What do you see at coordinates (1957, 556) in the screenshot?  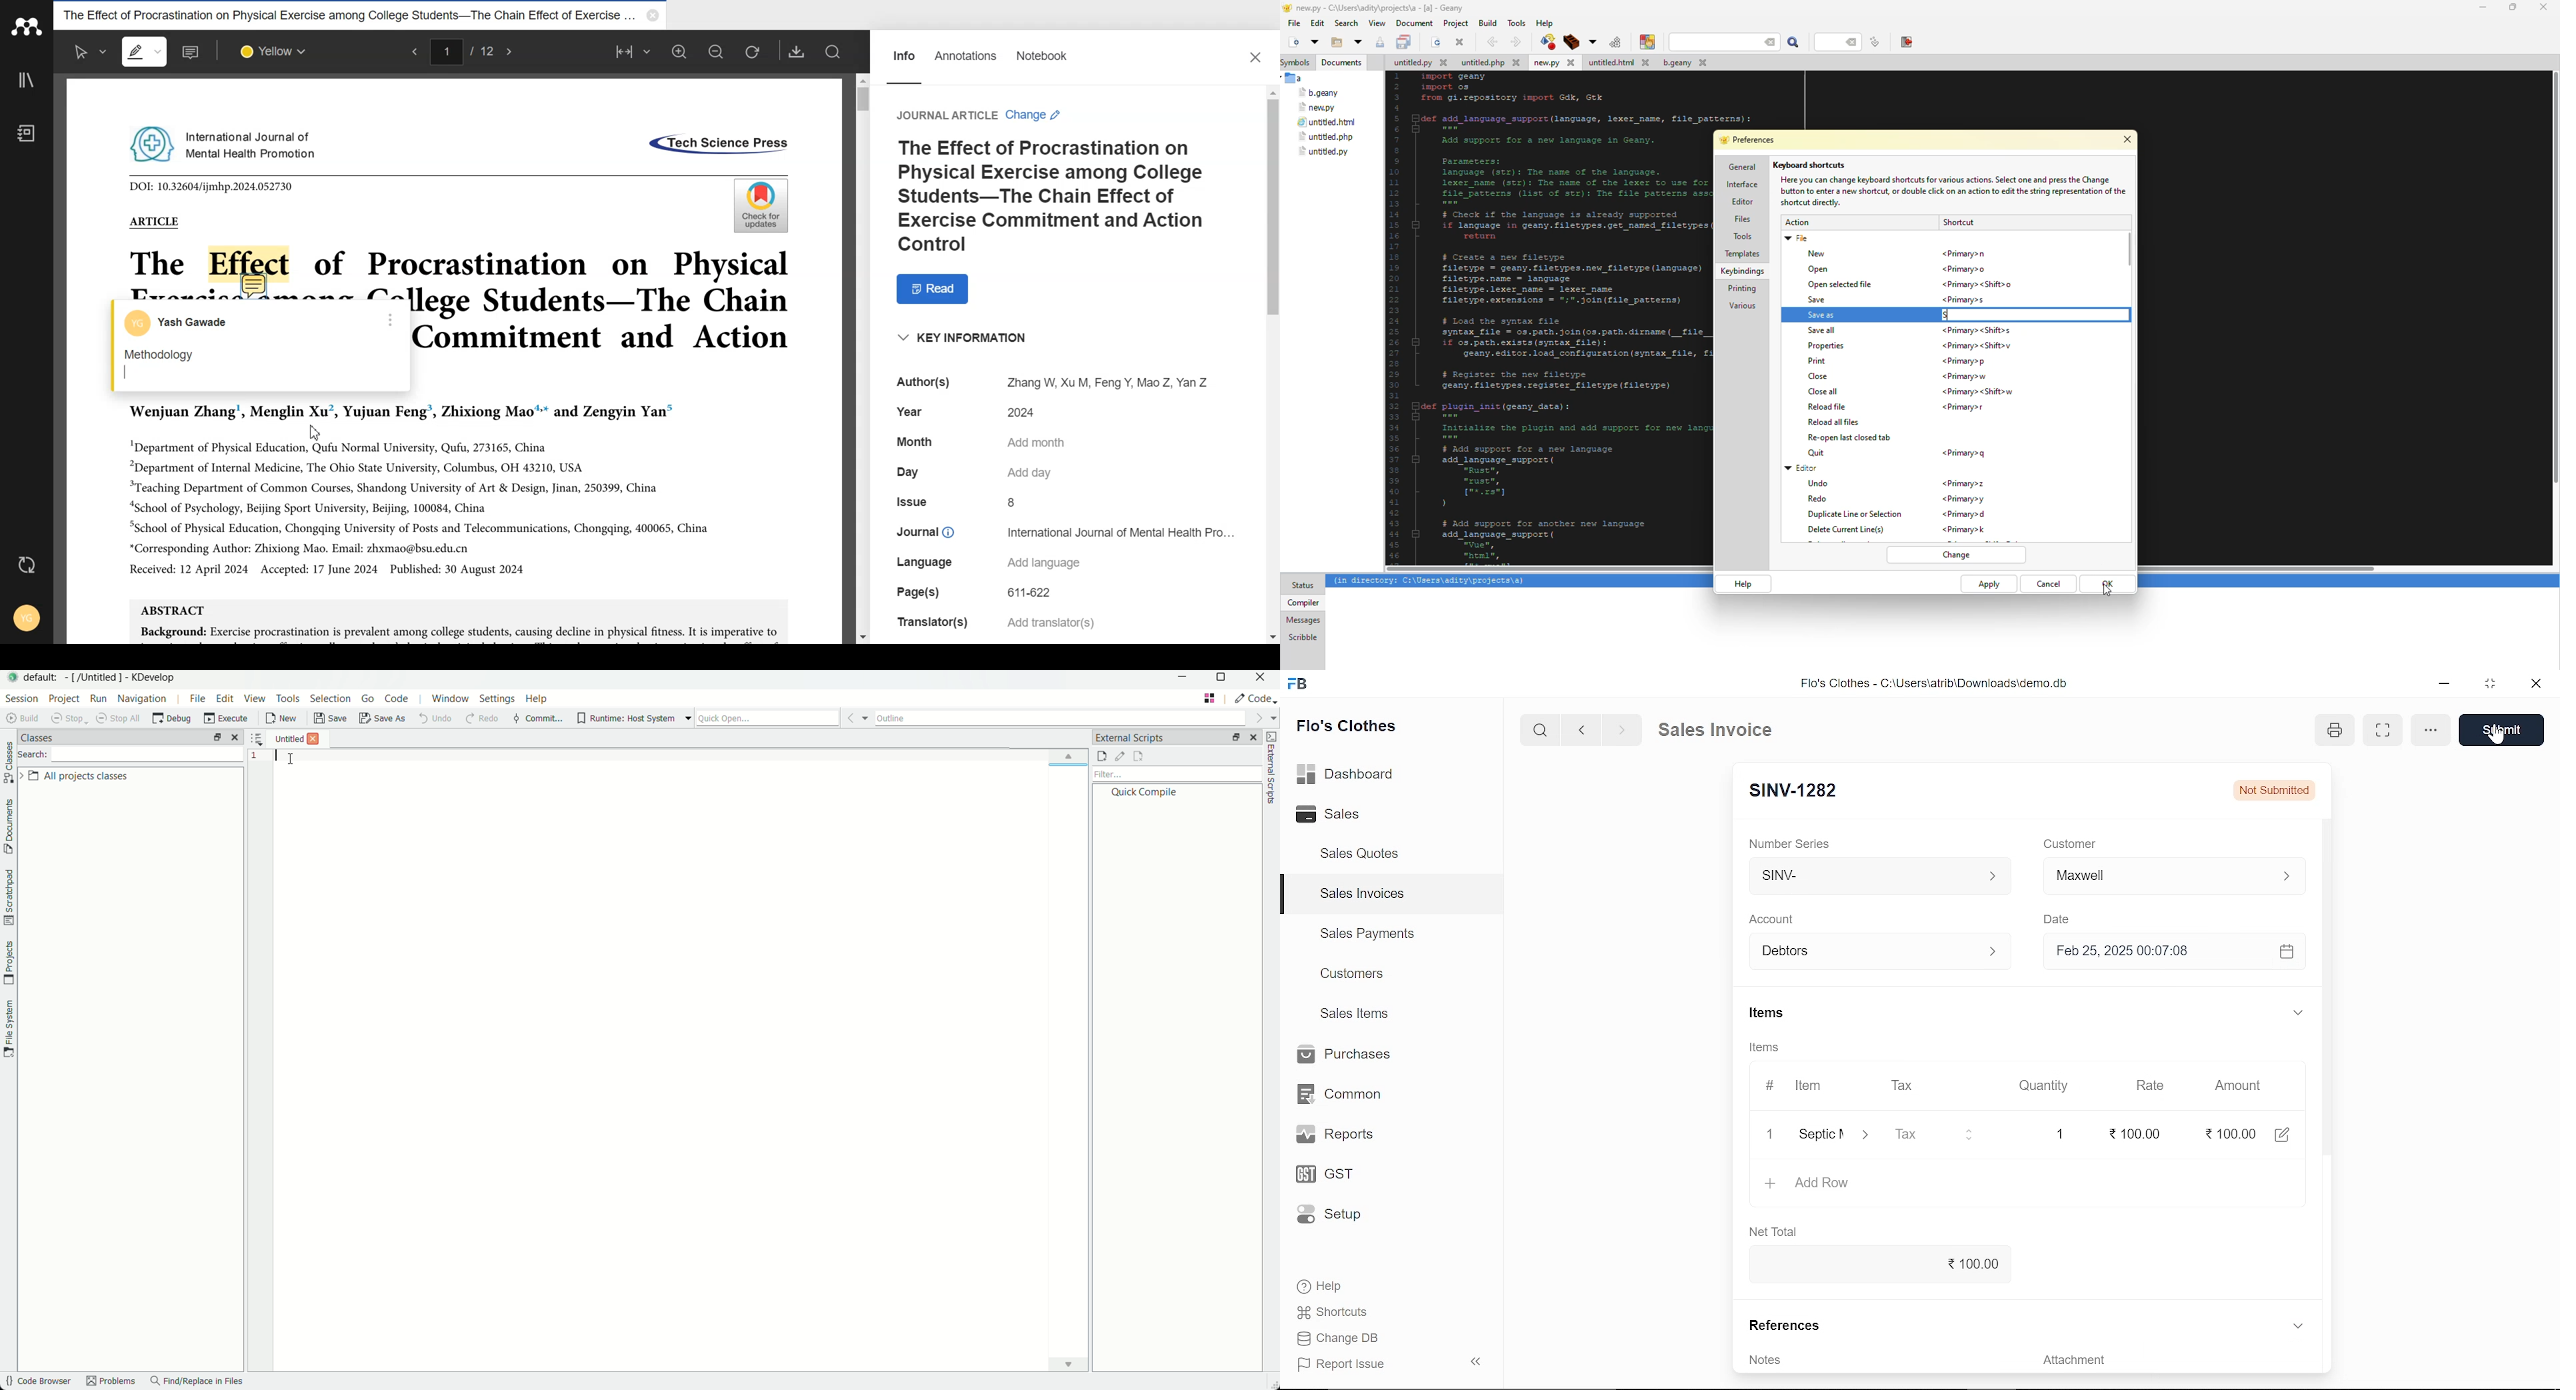 I see `change` at bounding box center [1957, 556].